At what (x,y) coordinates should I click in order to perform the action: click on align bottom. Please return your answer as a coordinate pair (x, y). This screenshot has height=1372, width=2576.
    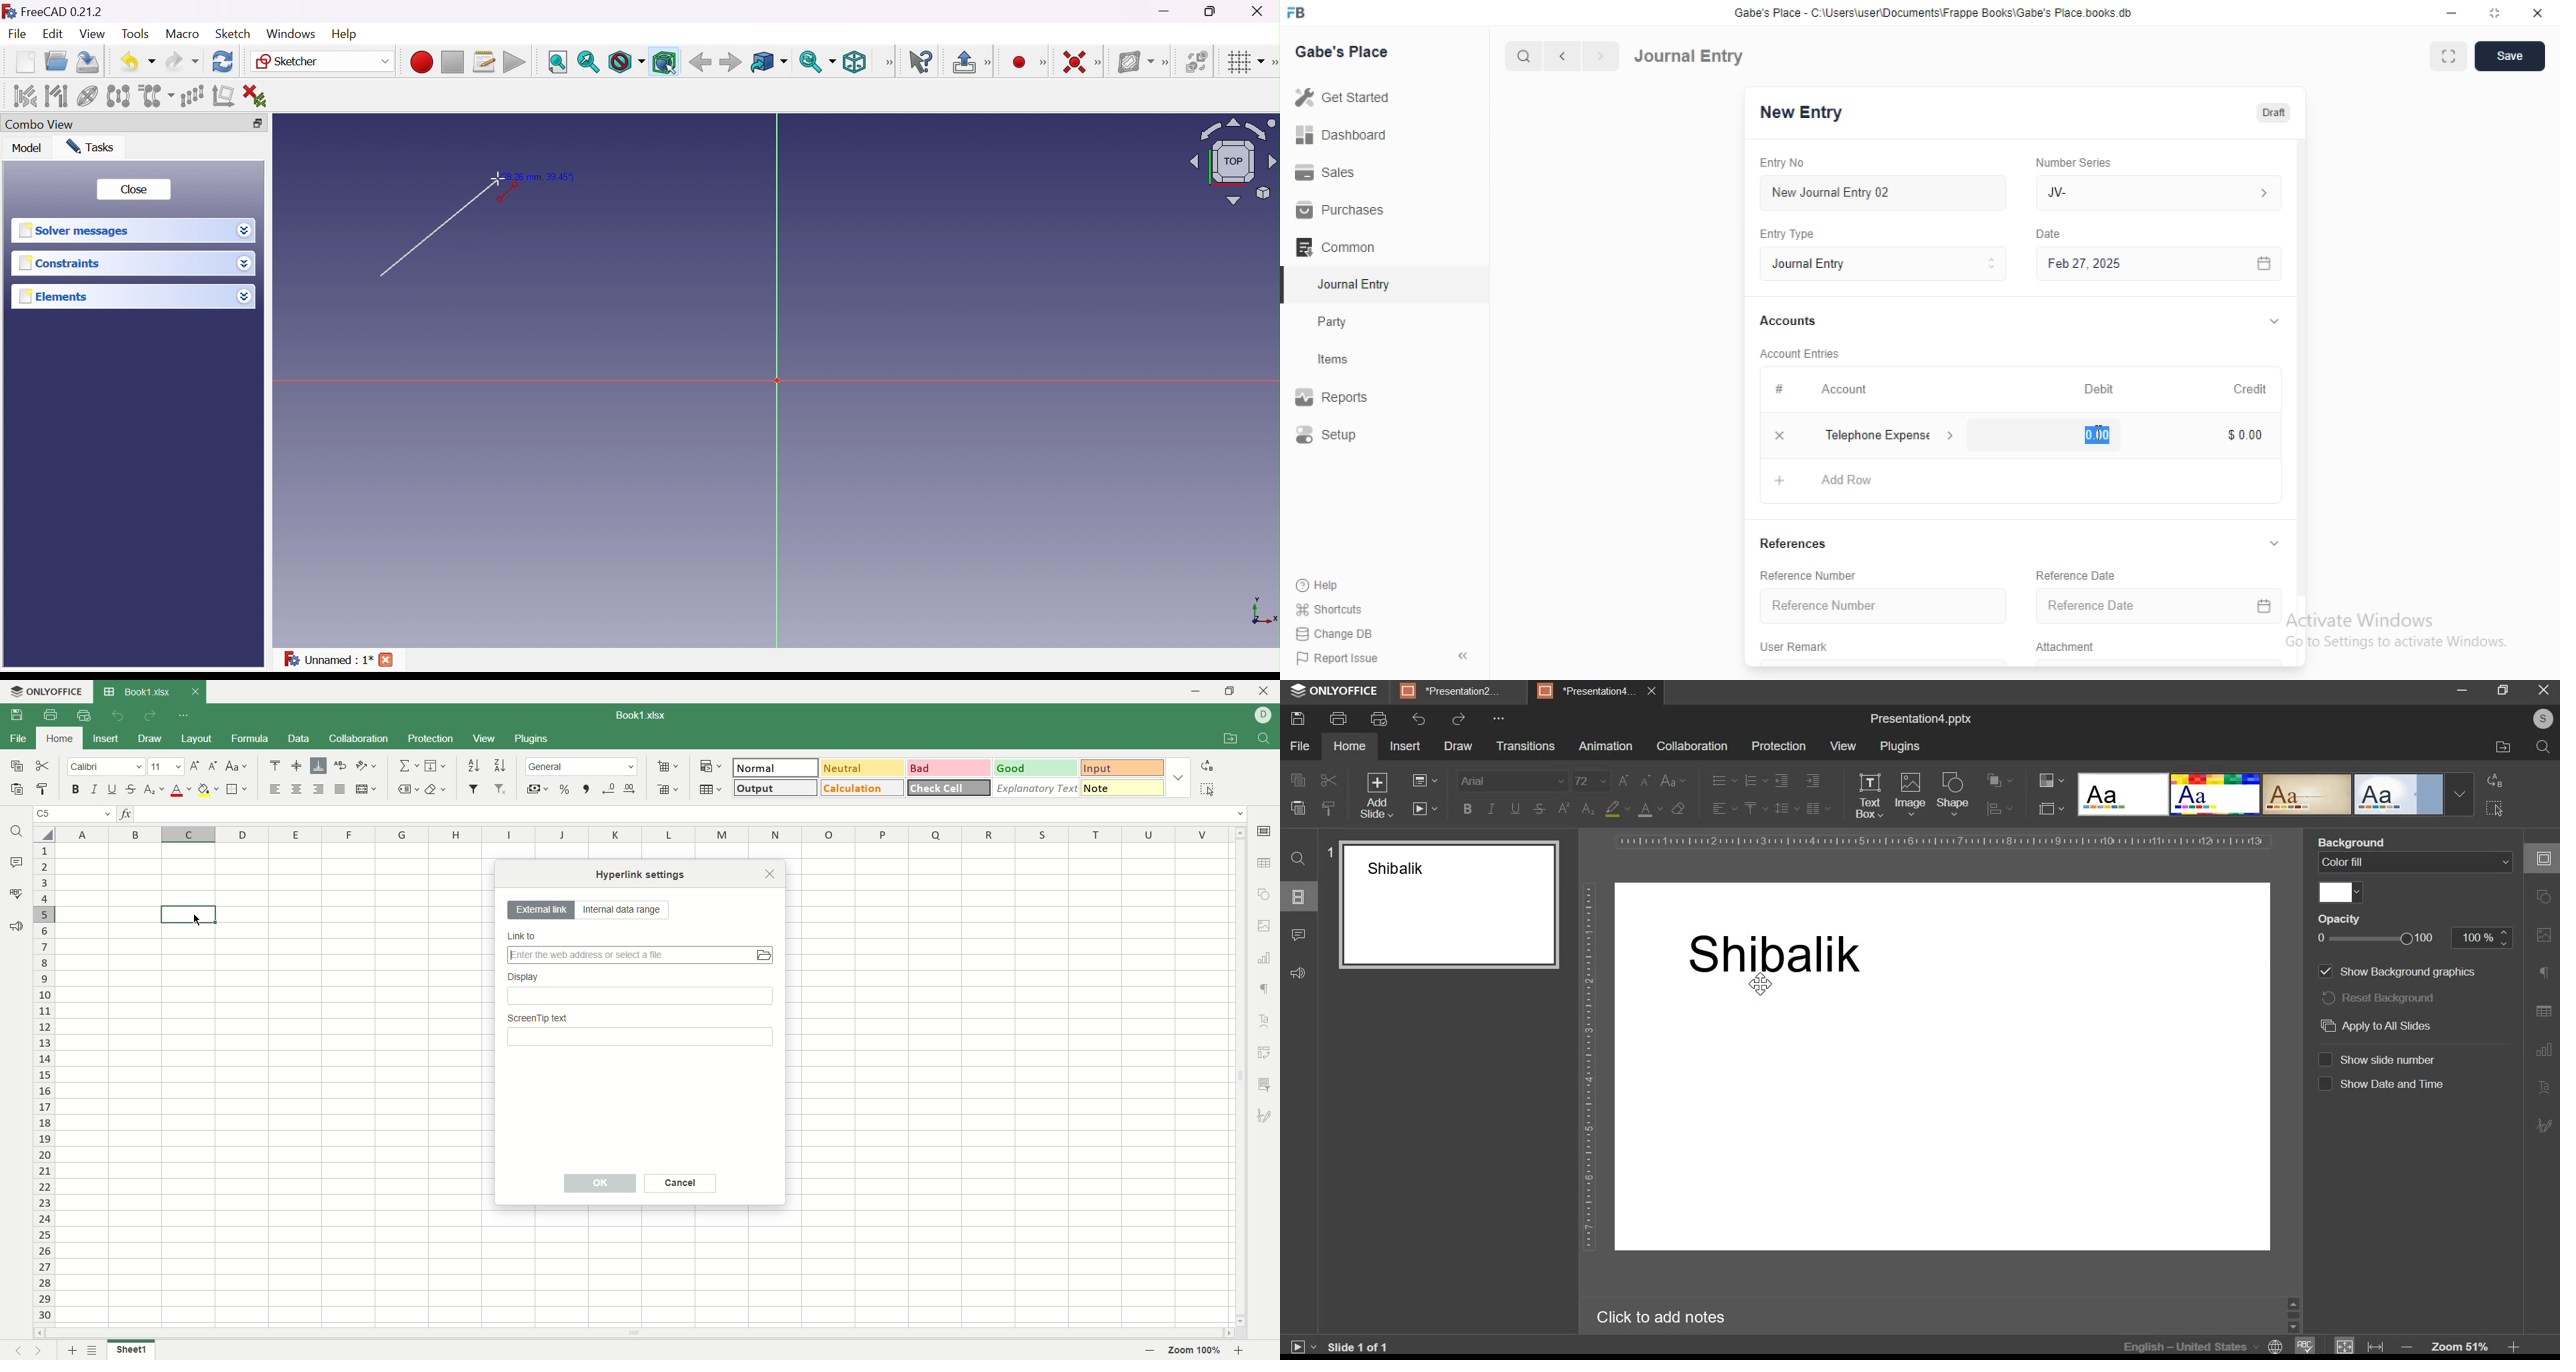
    Looking at the image, I should click on (321, 765).